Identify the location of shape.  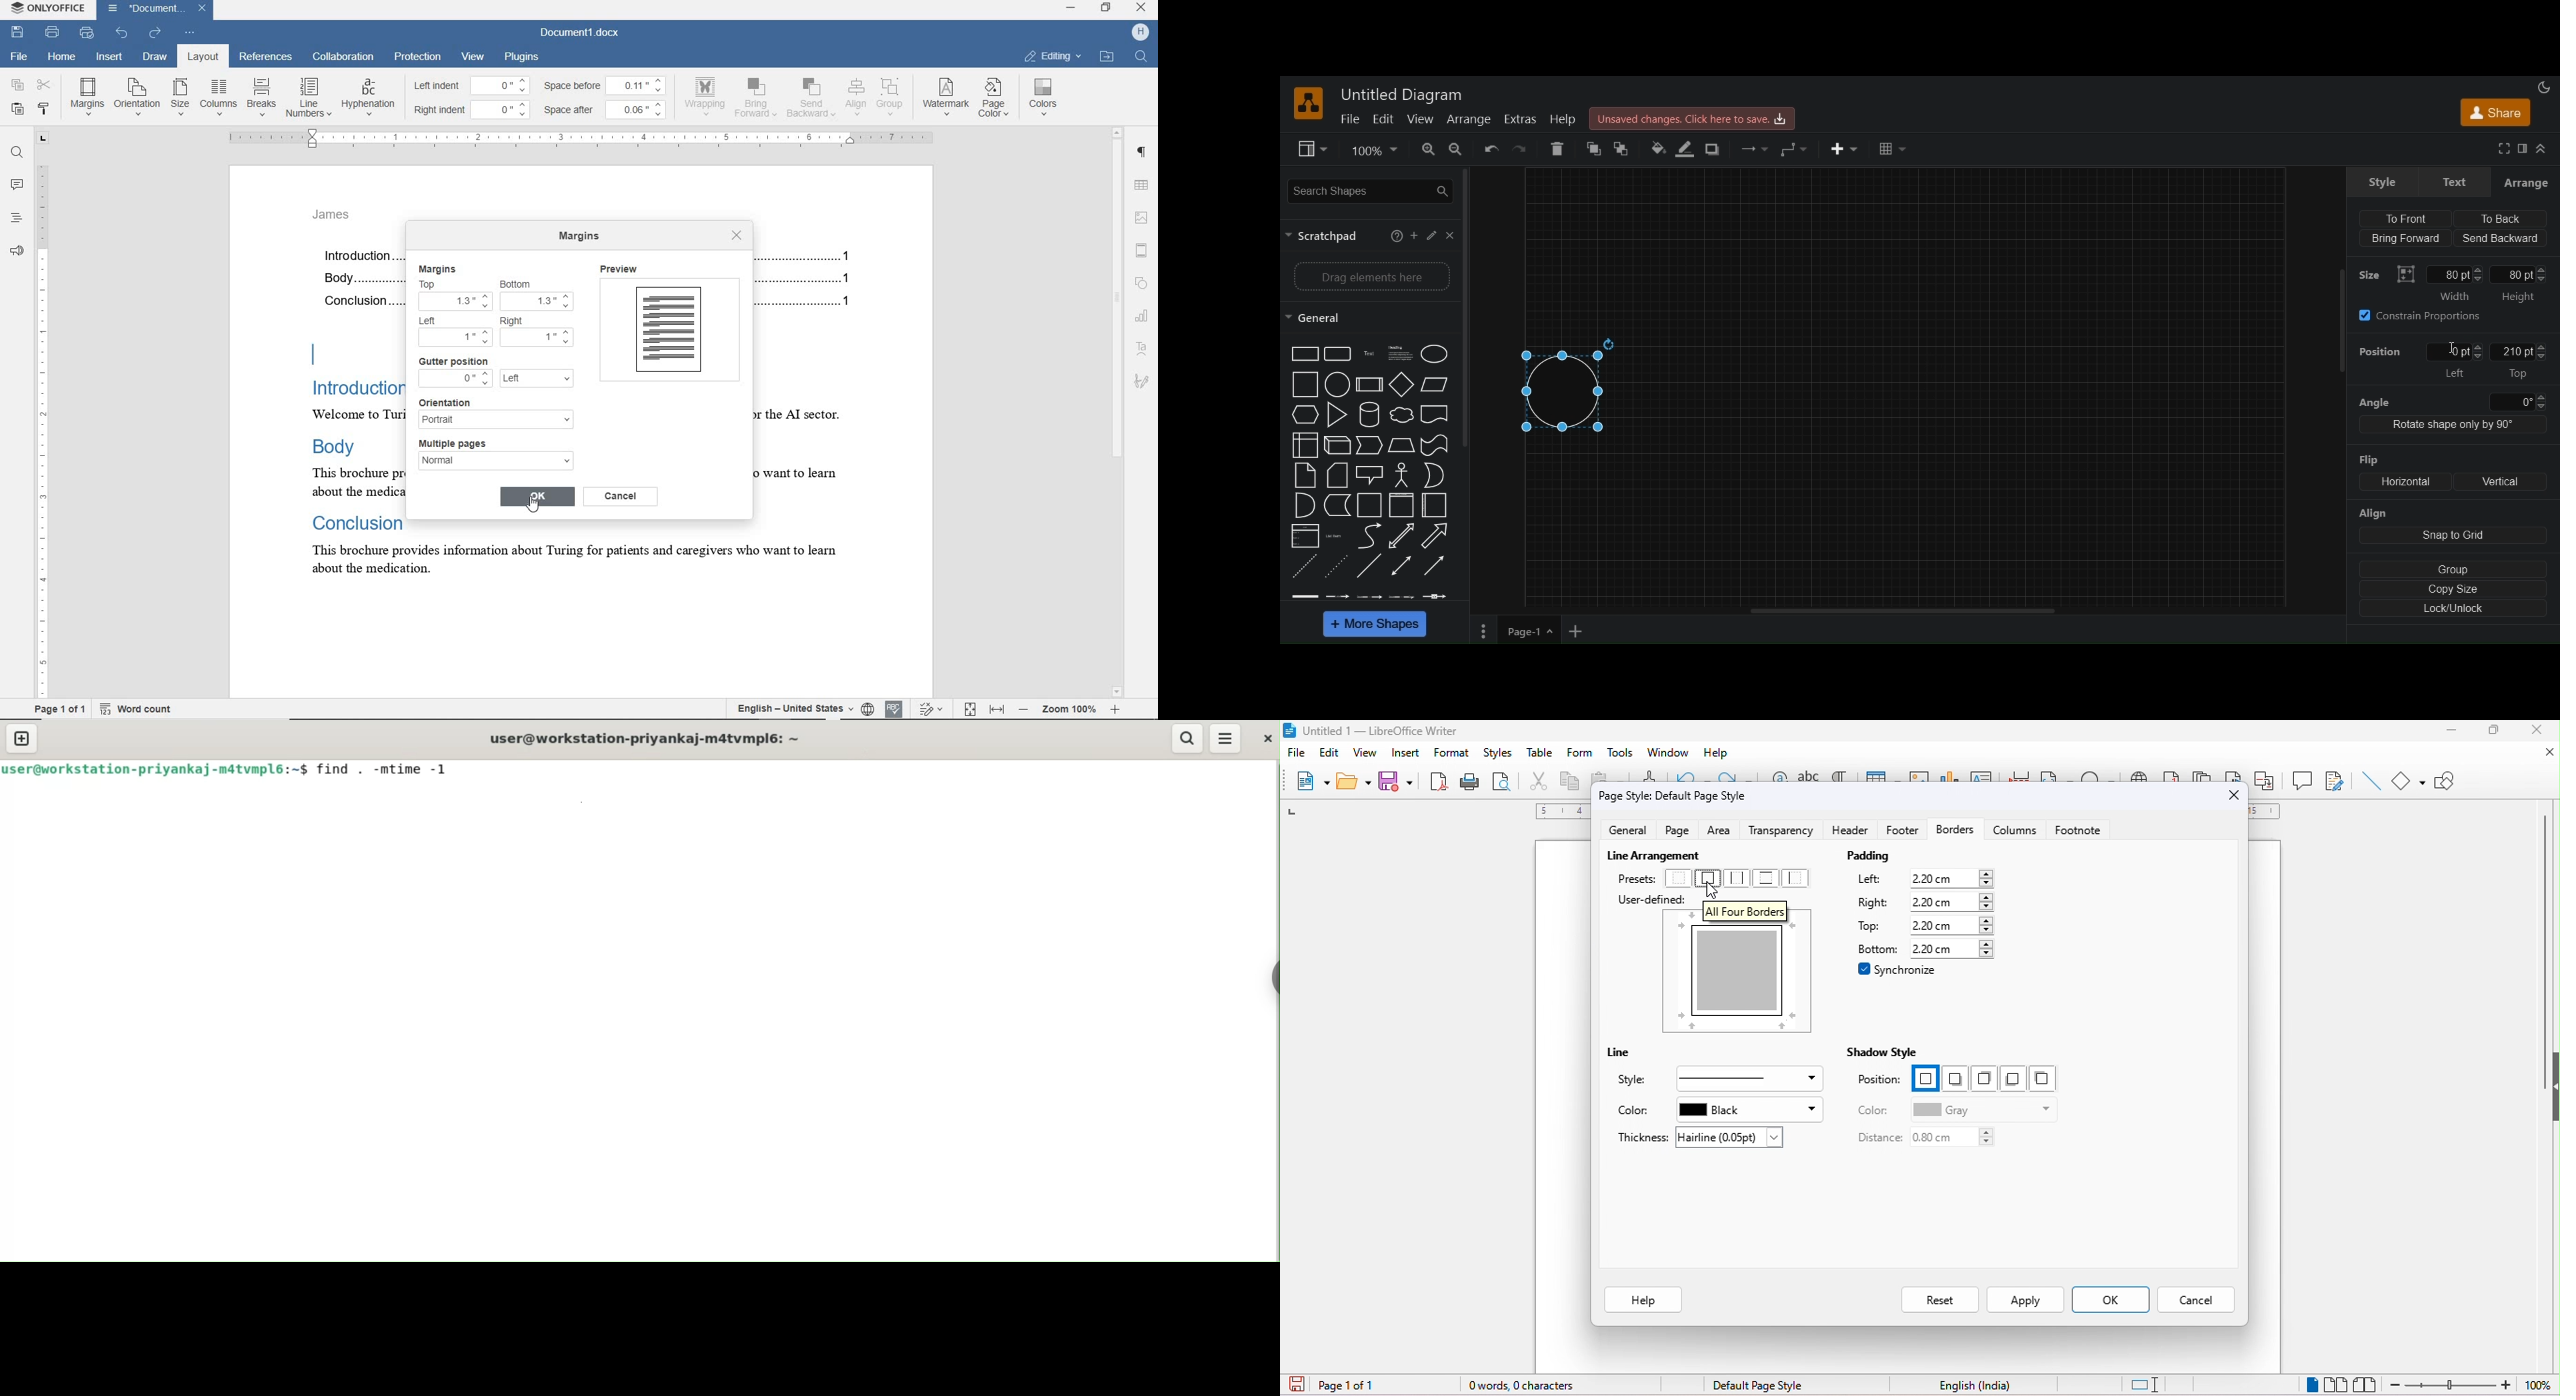
(2408, 781).